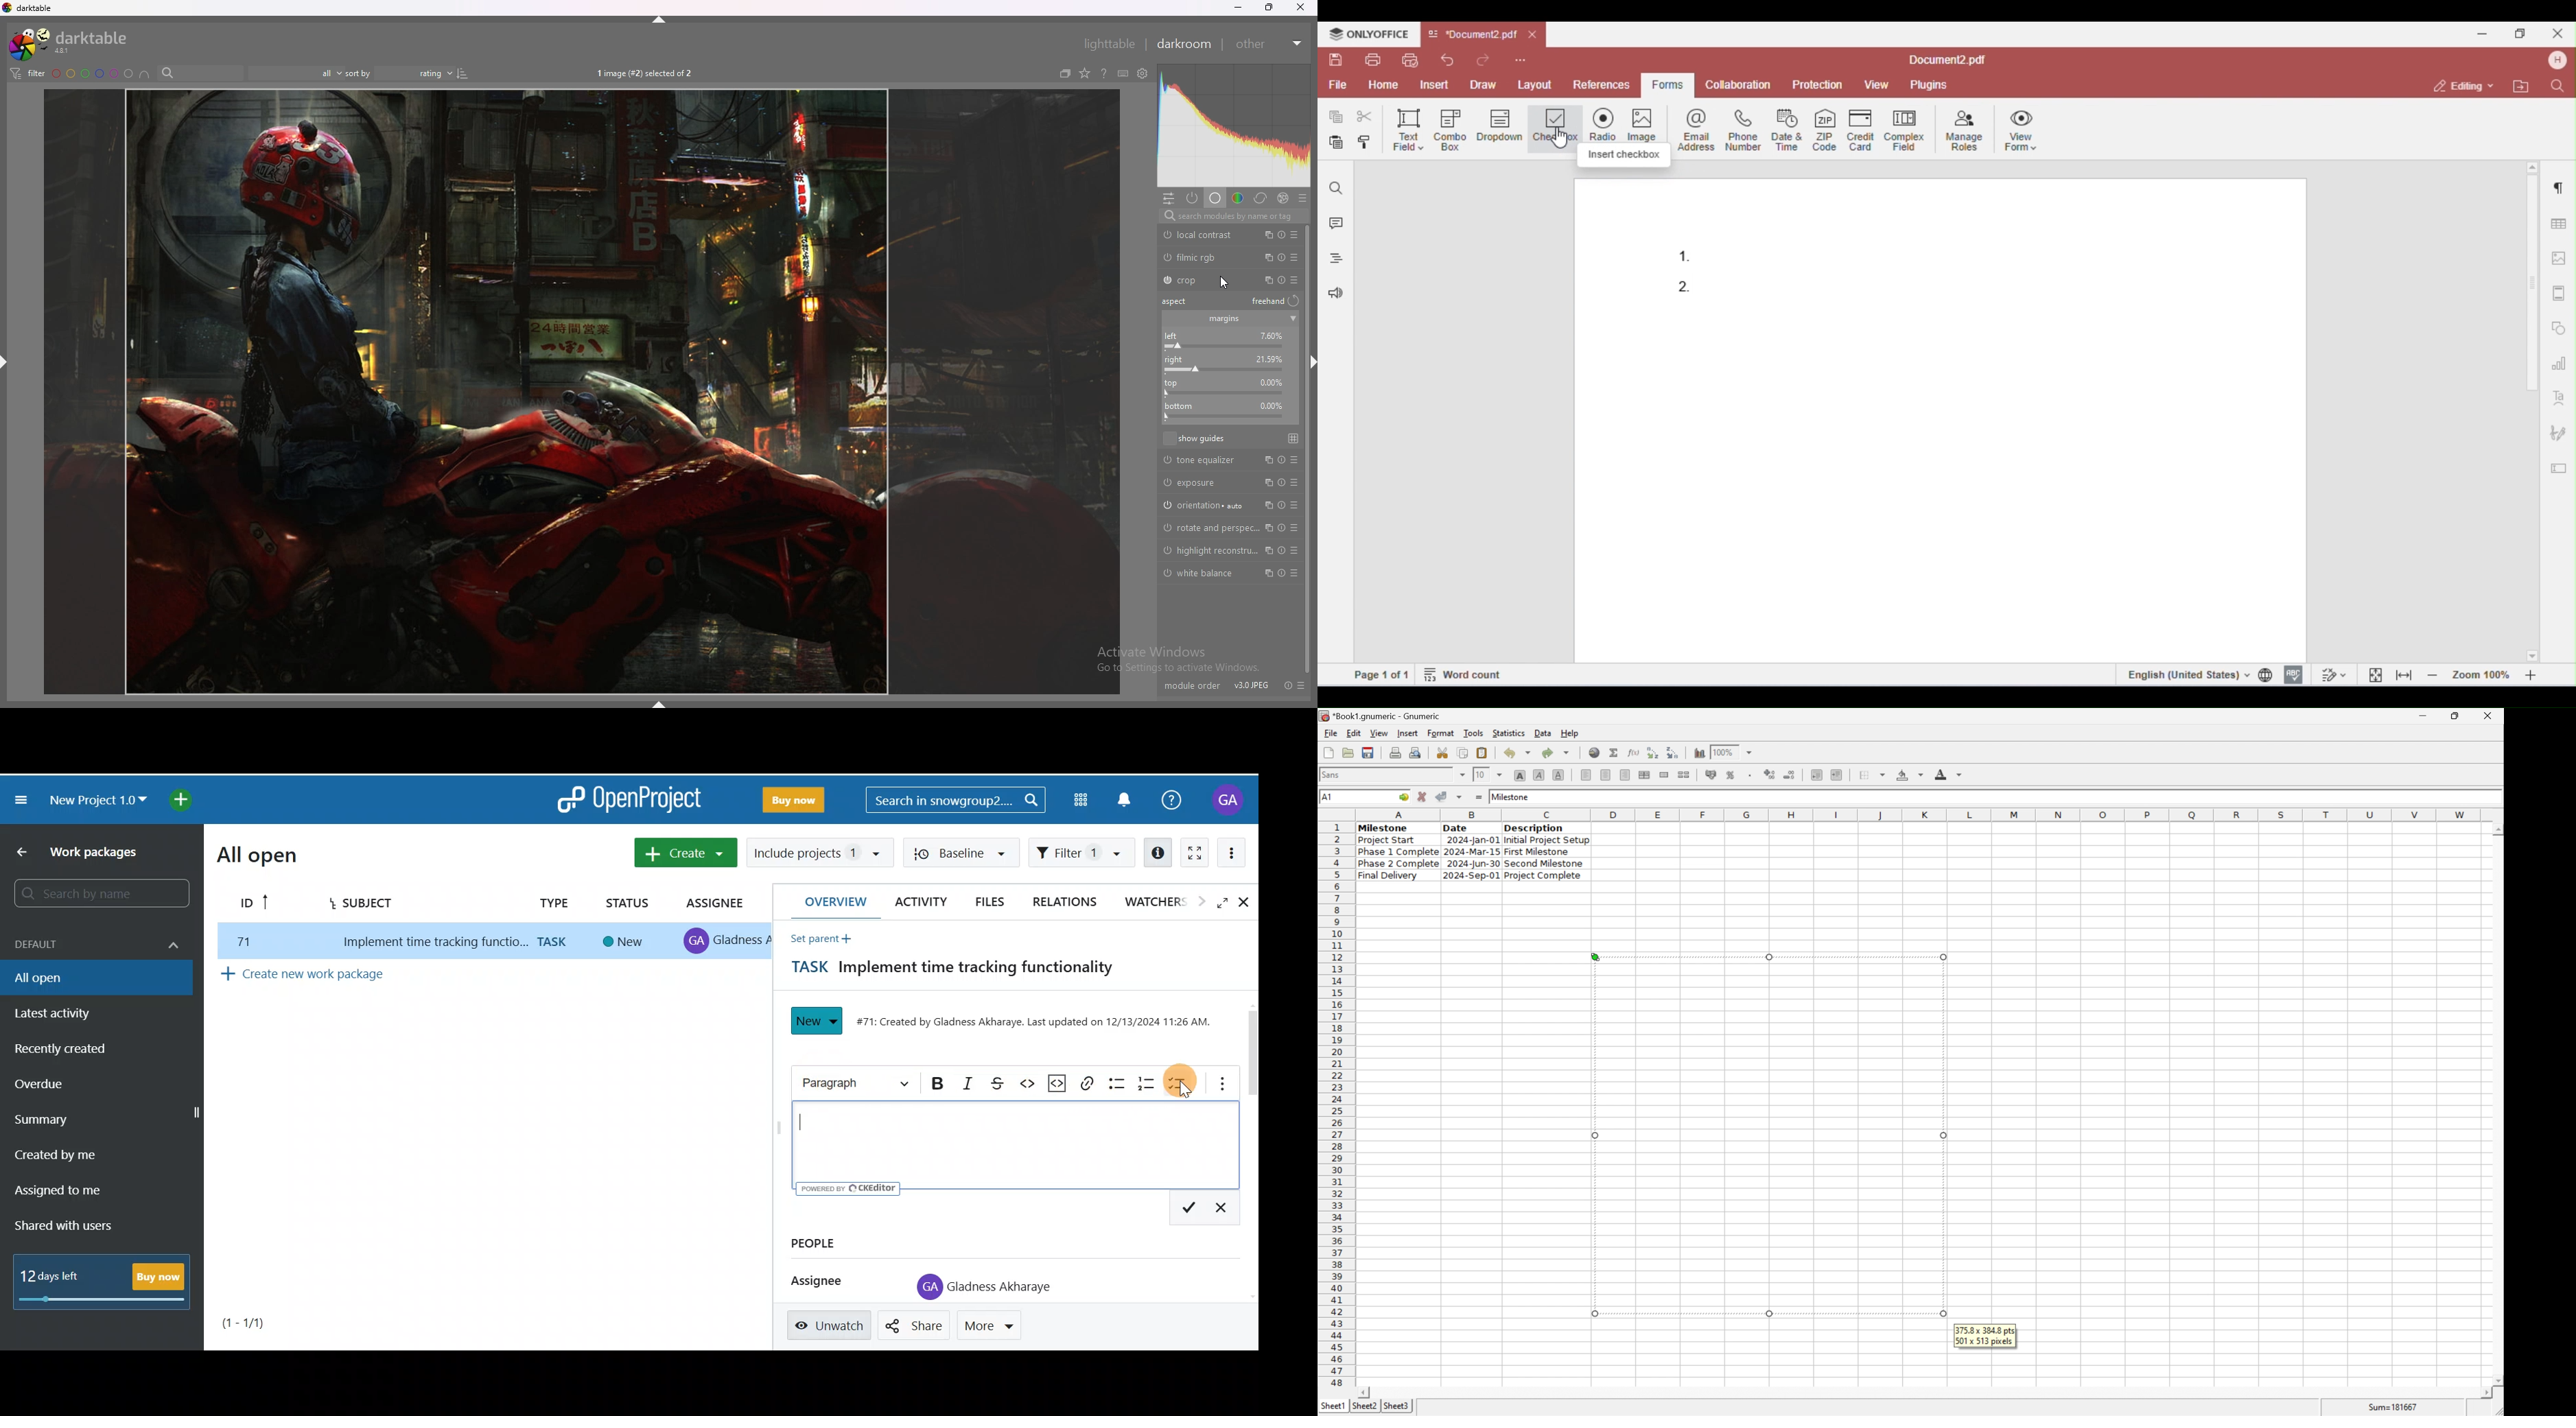 Image resolution: width=2576 pixels, height=1428 pixels. I want to click on active modules, so click(1193, 198).